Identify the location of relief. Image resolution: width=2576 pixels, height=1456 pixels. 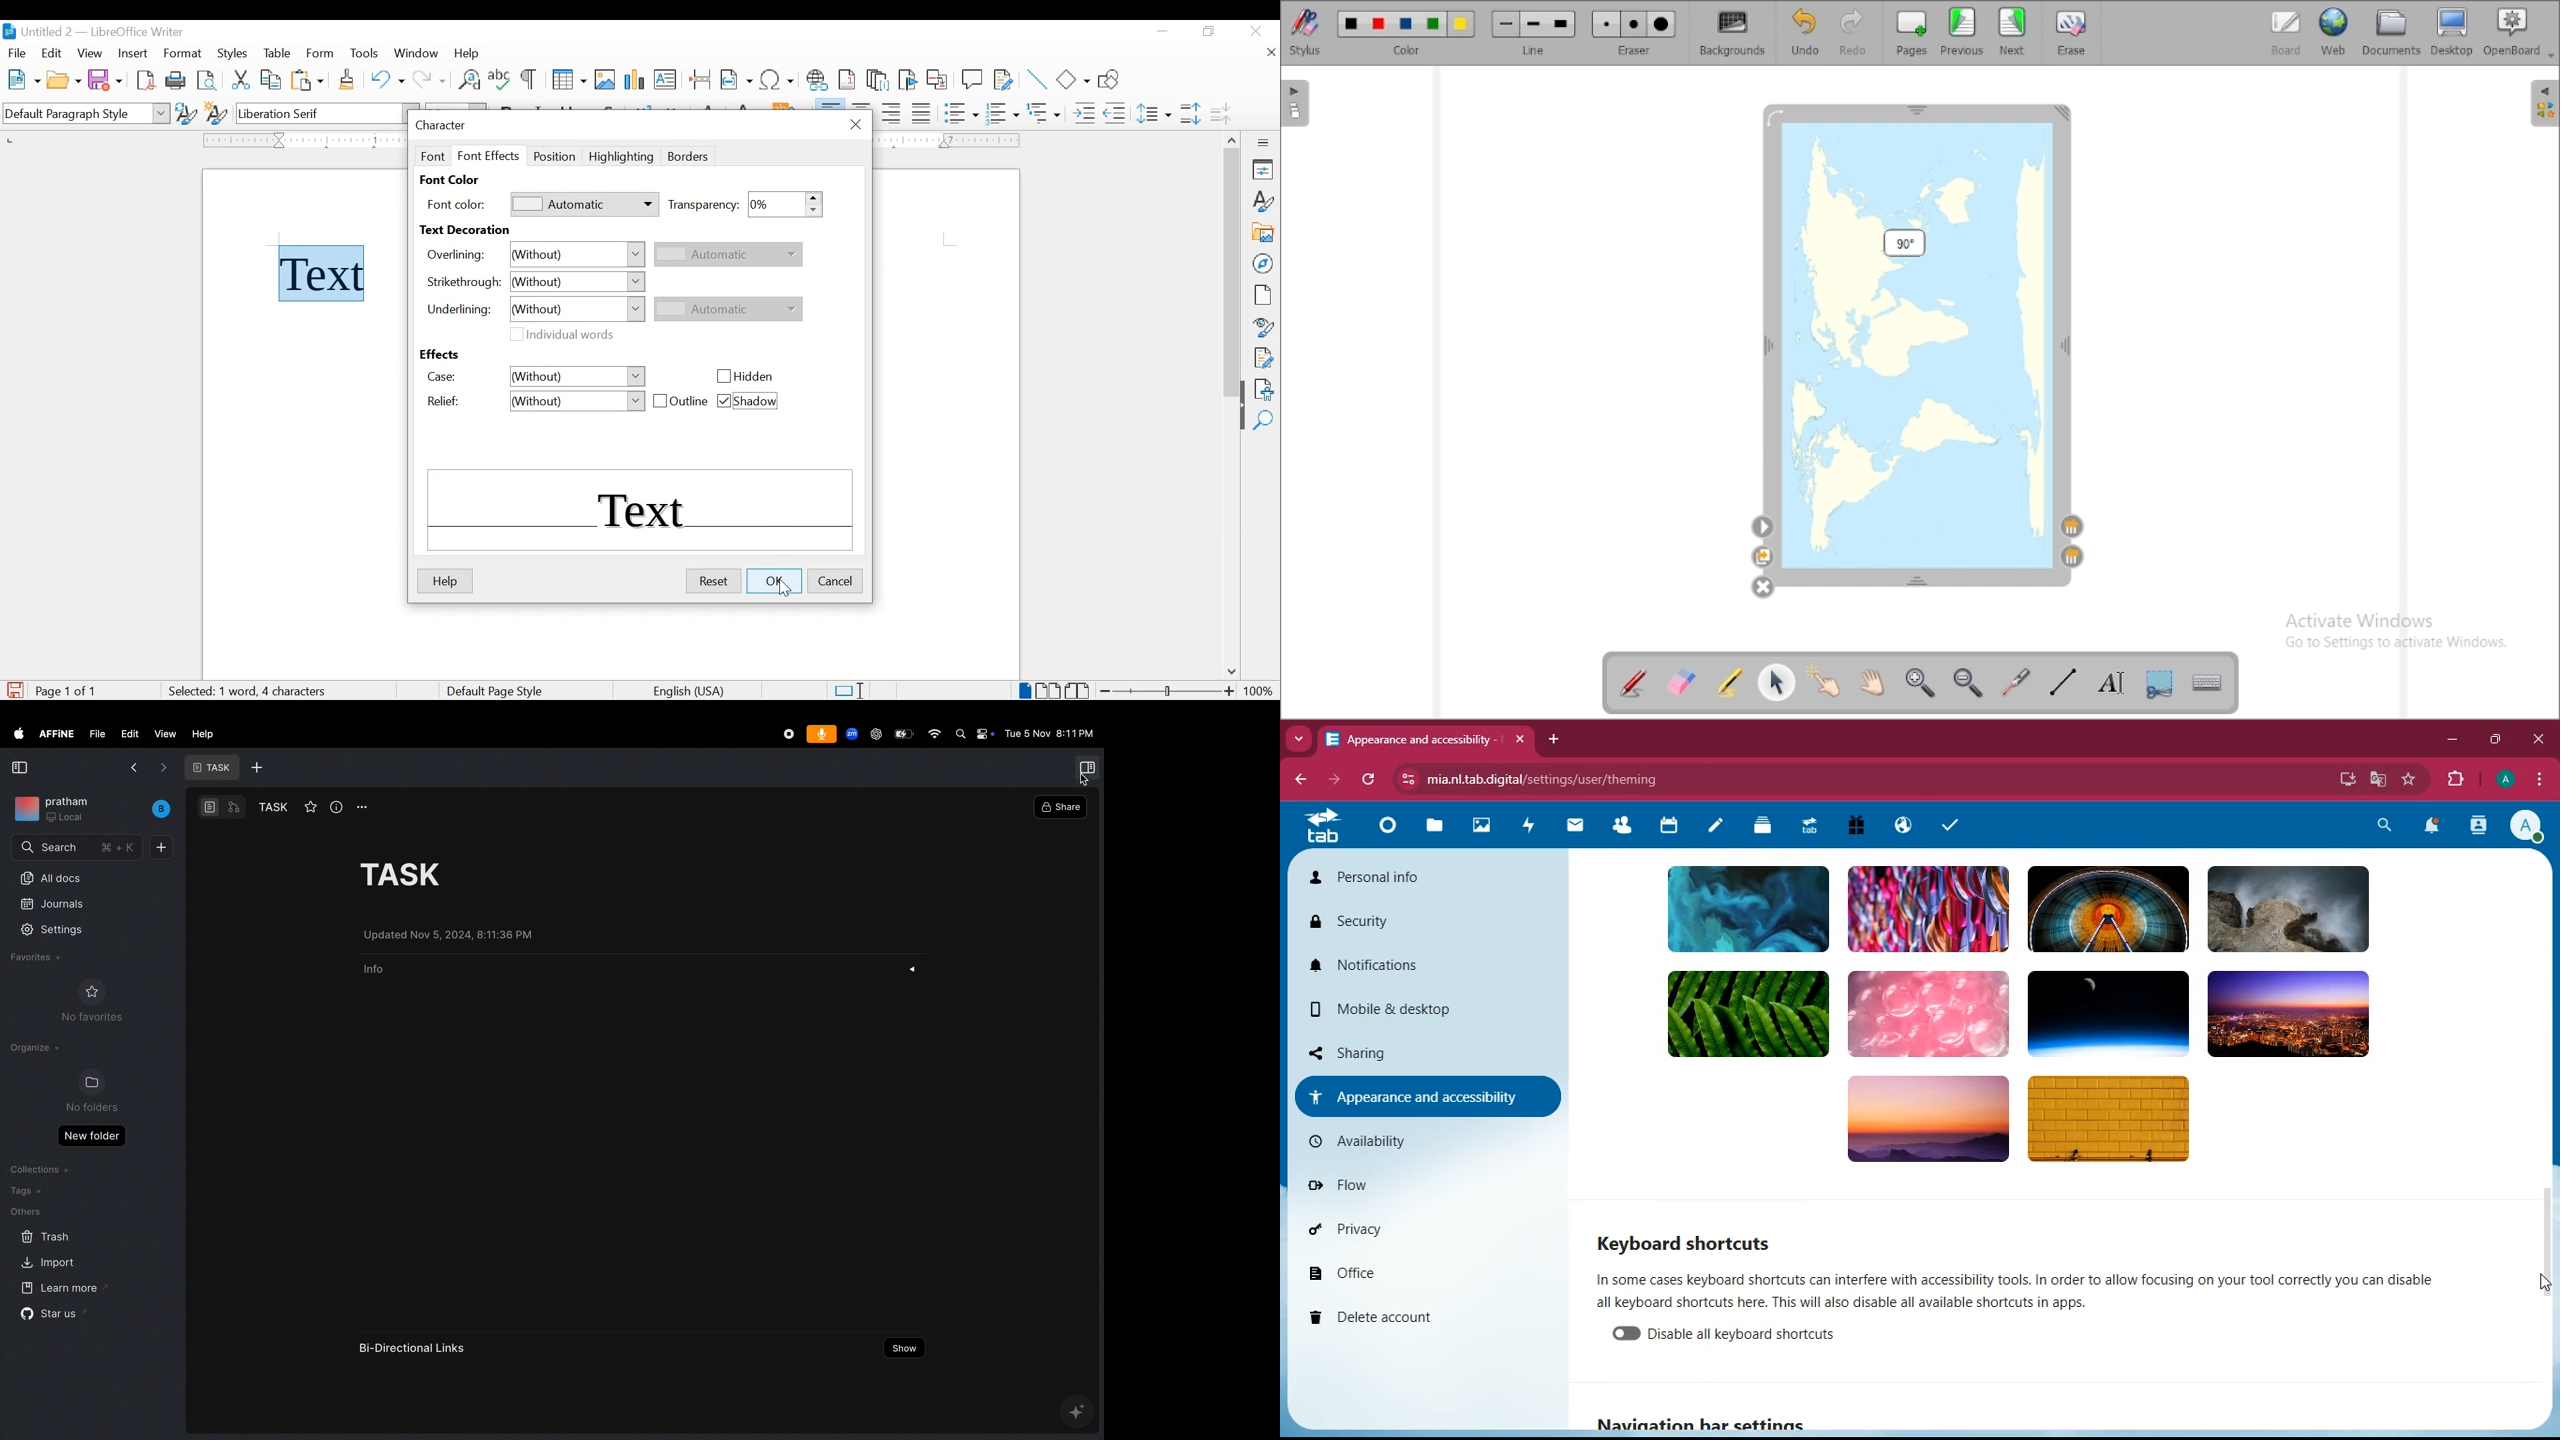
(443, 402).